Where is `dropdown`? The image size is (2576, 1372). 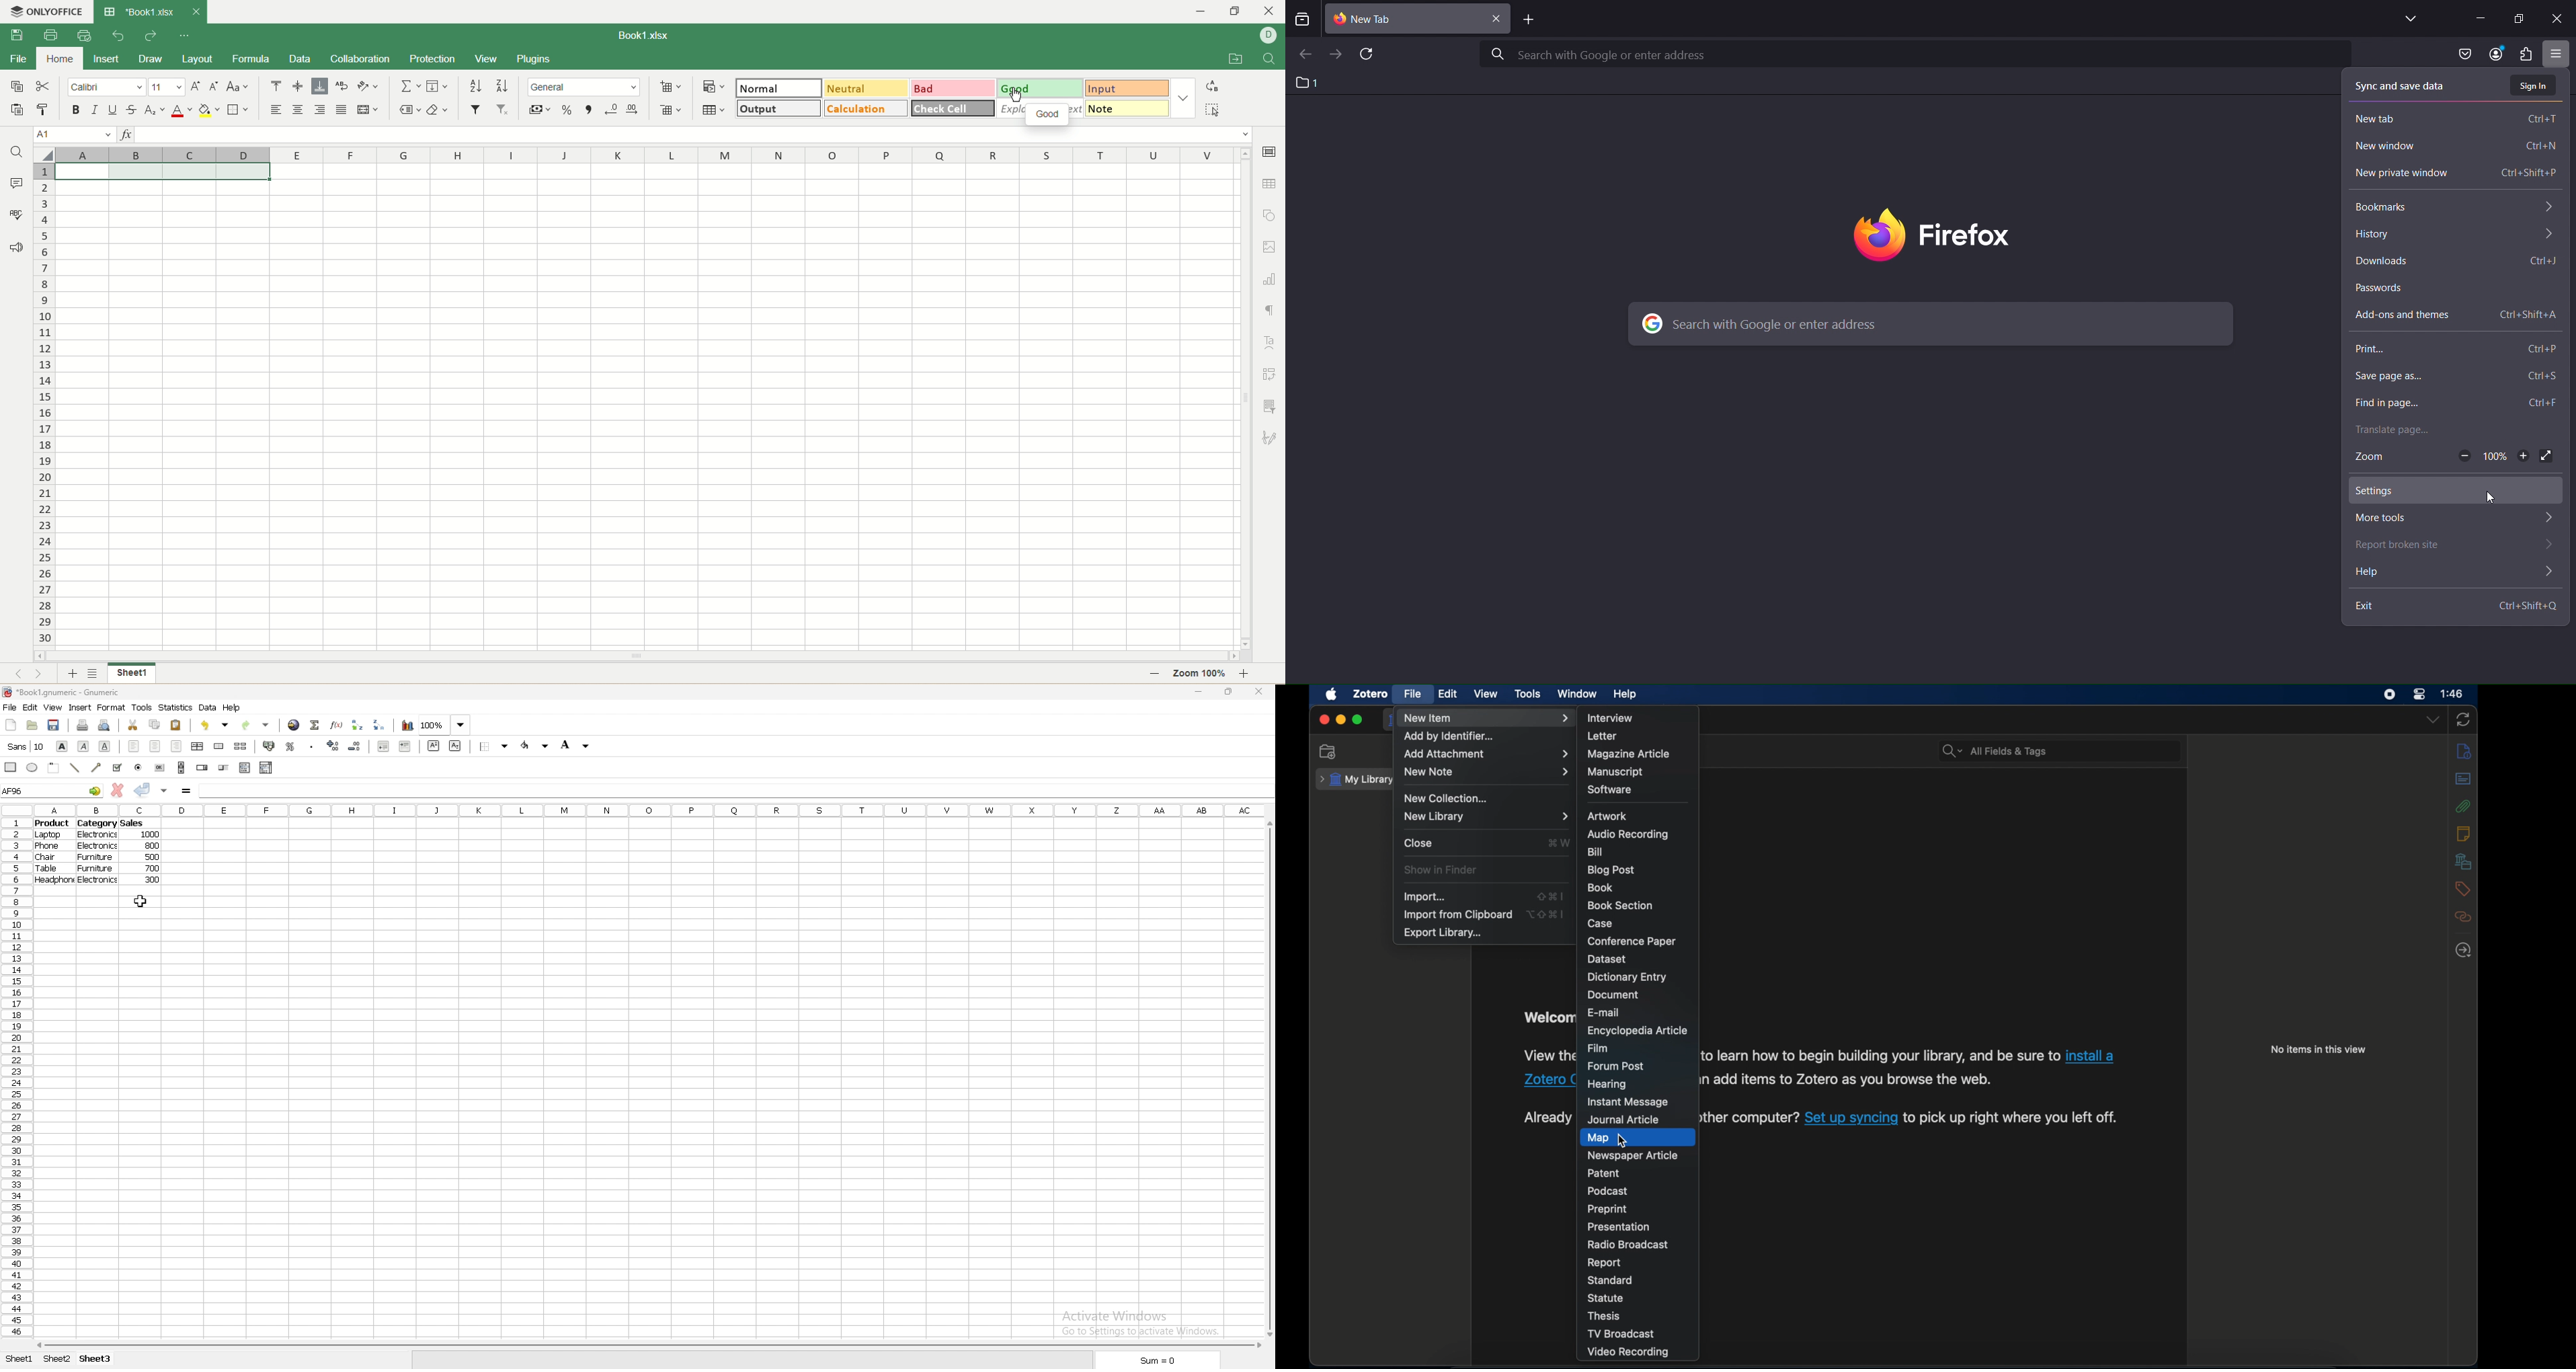
dropdown is located at coordinates (2433, 720).